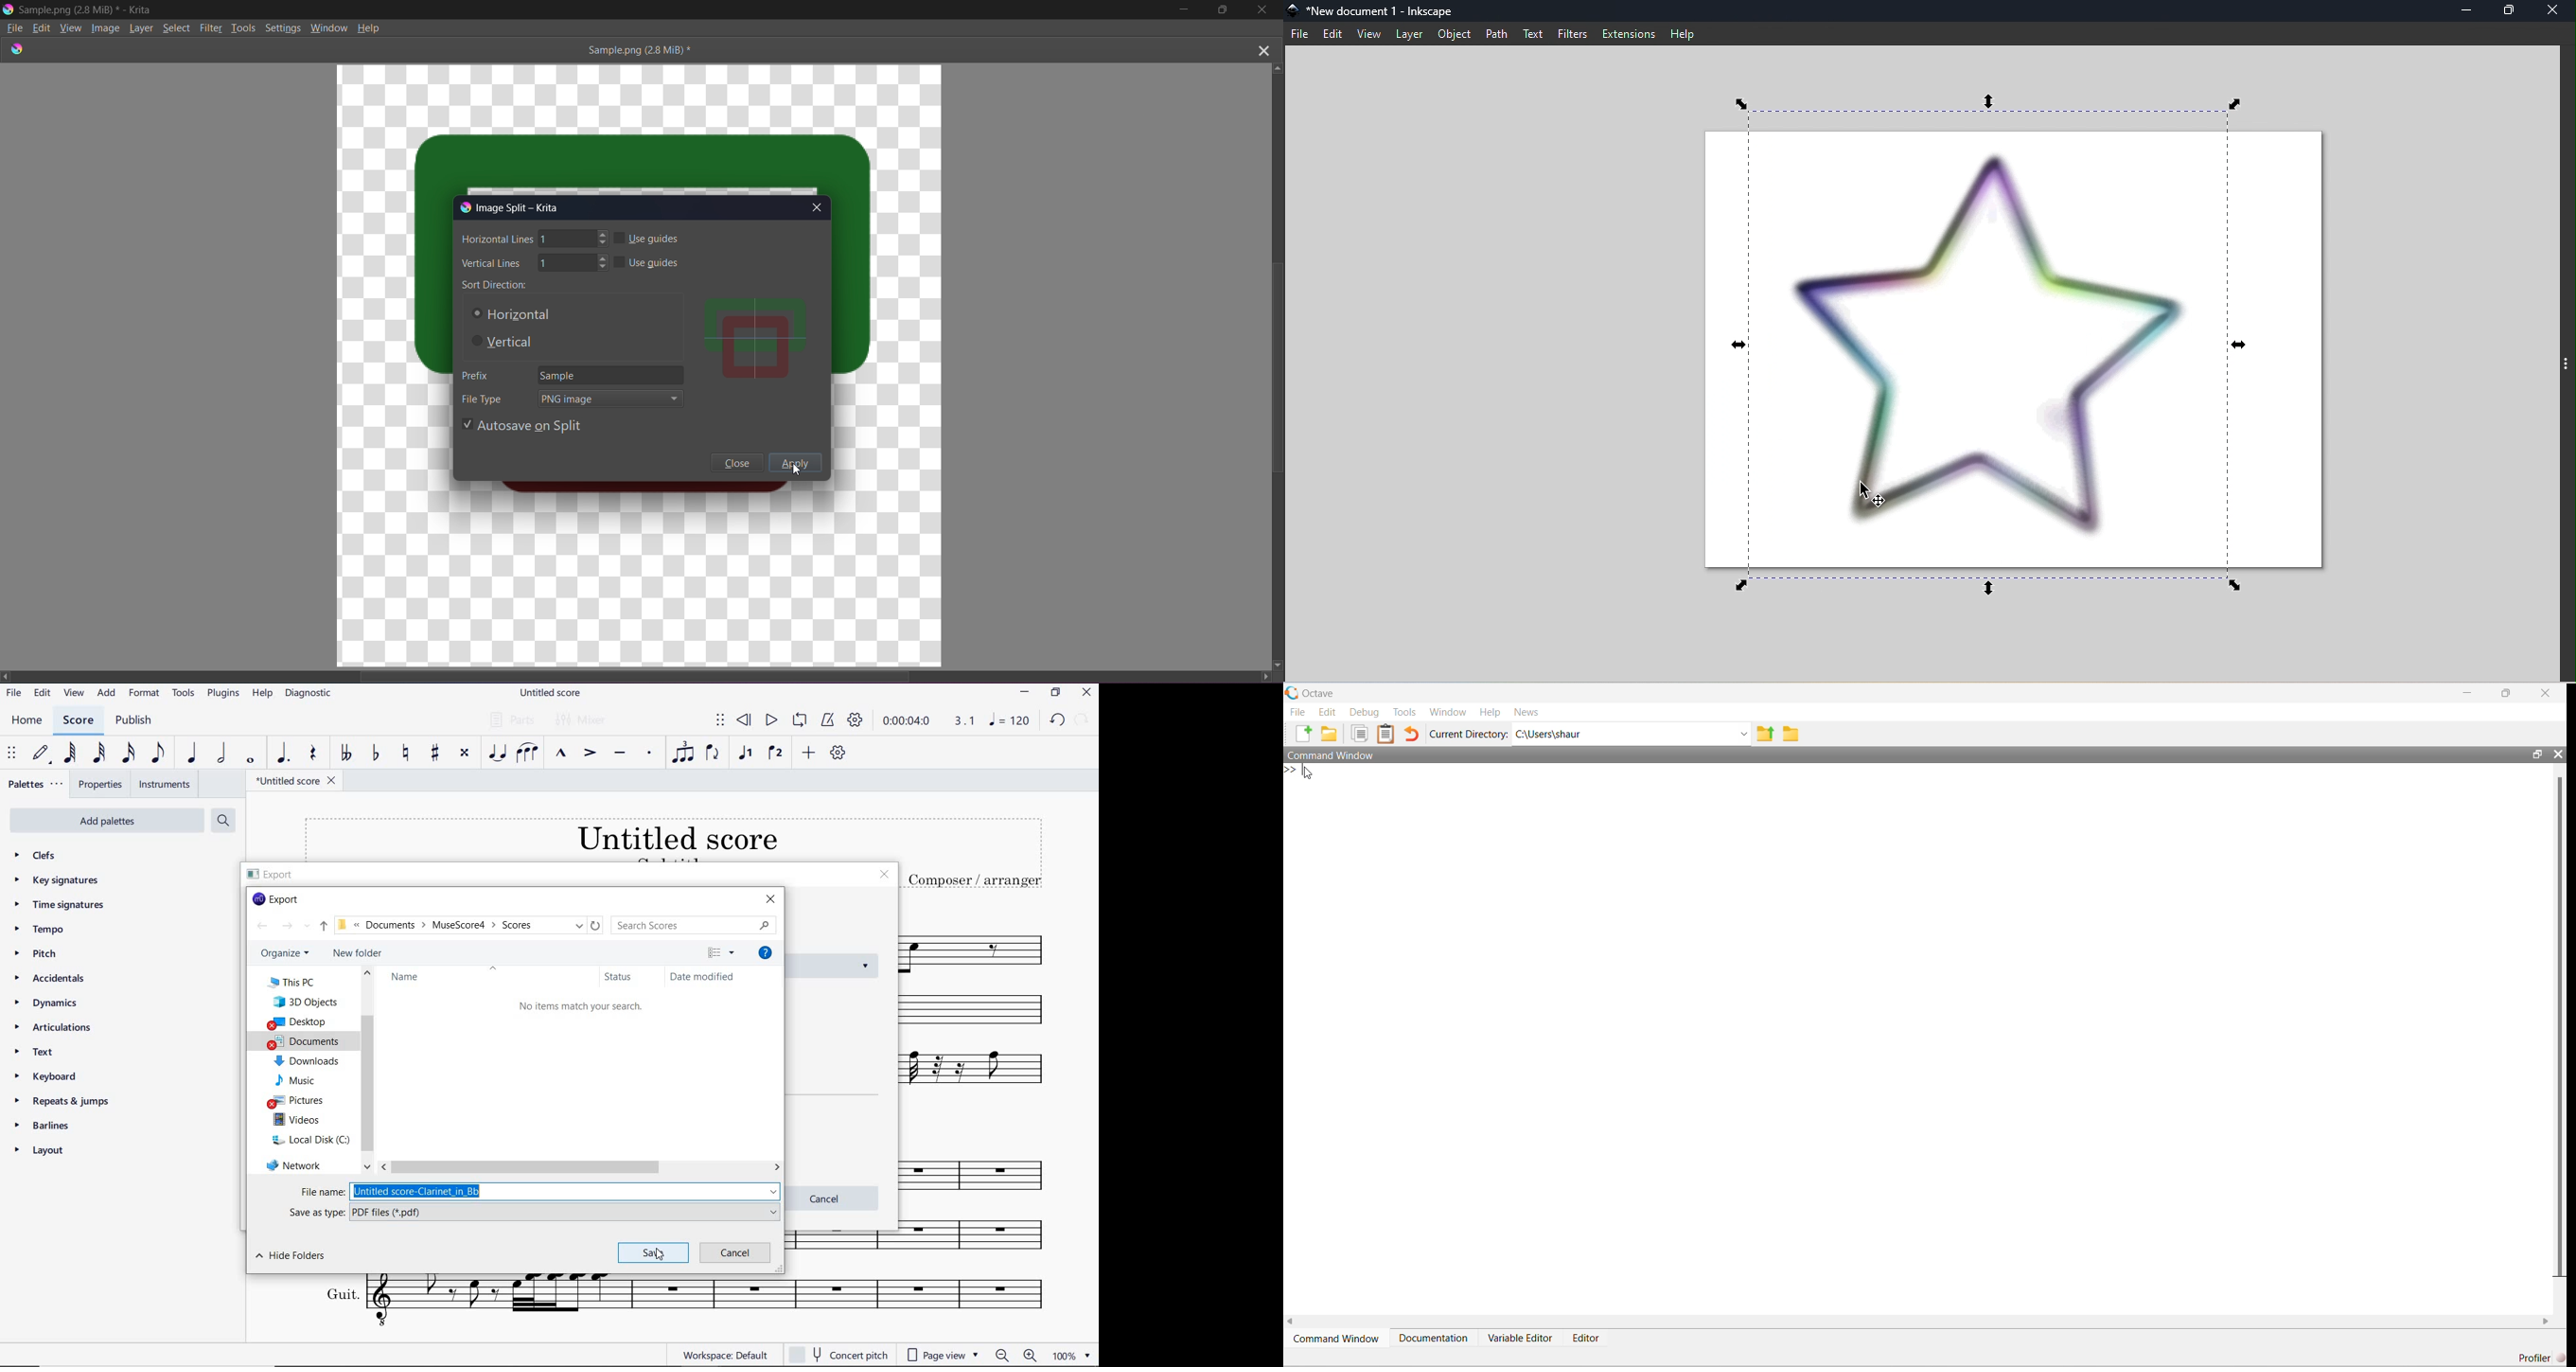 This screenshot has height=1372, width=2576. What do you see at coordinates (621, 753) in the screenshot?
I see `TENUTO` at bounding box center [621, 753].